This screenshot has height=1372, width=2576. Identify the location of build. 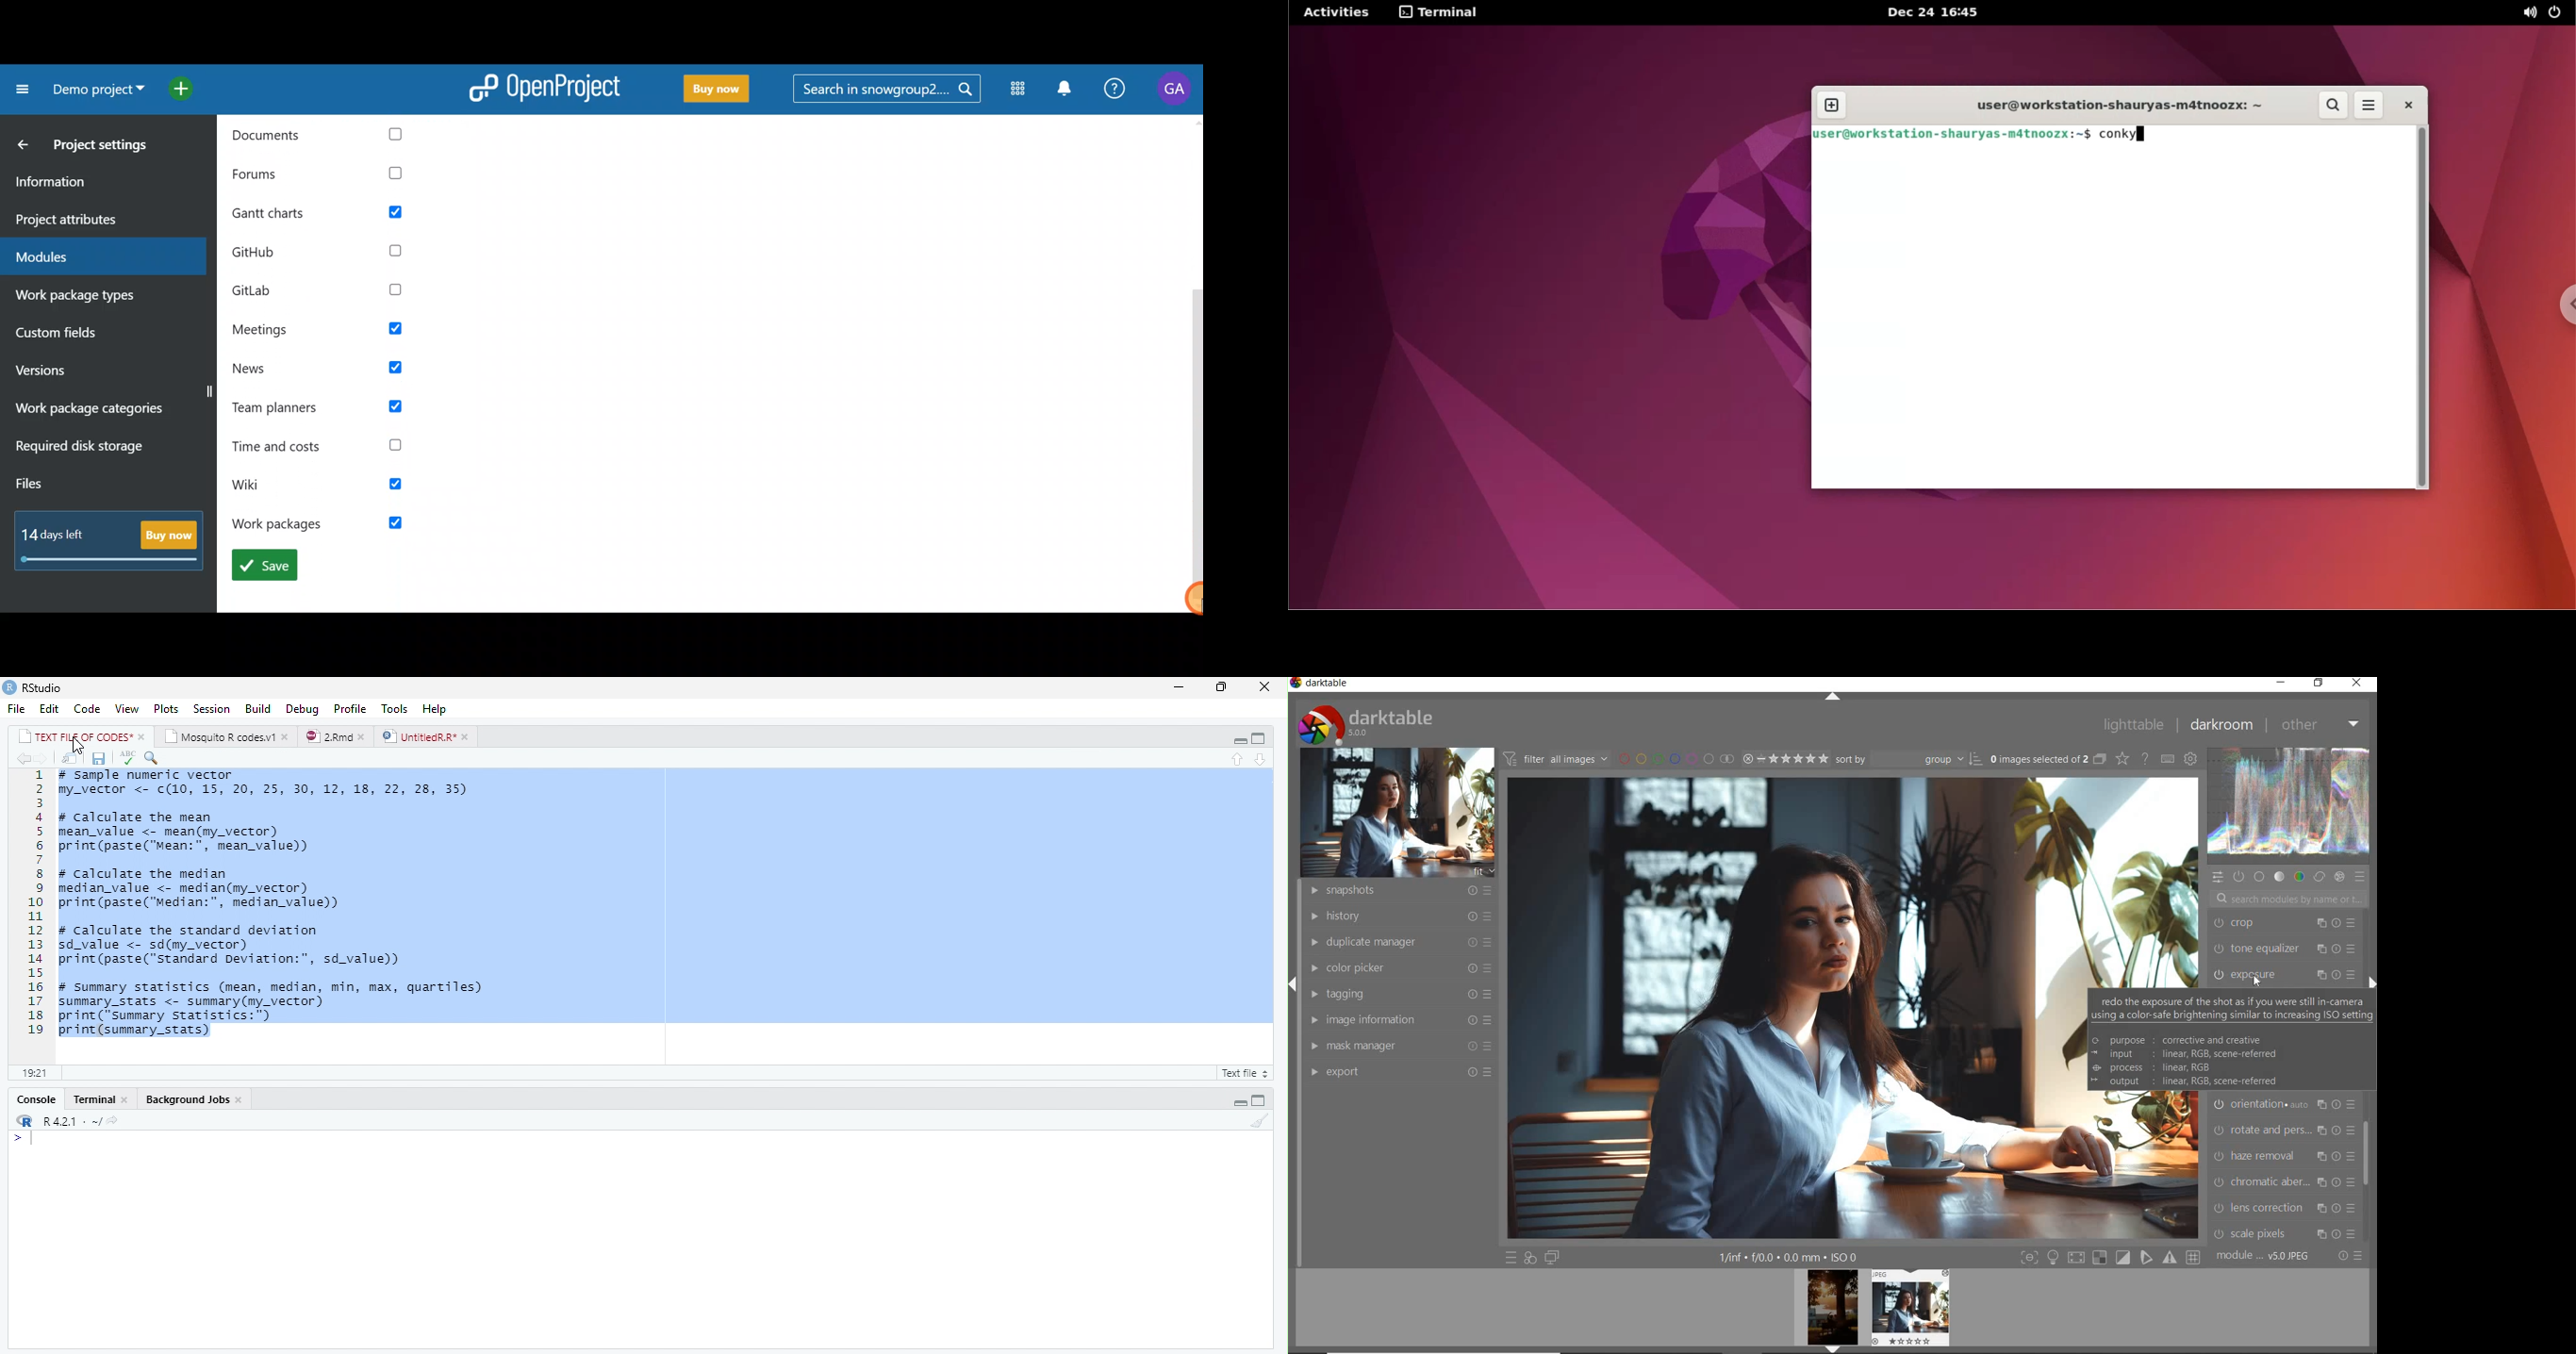
(258, 710).